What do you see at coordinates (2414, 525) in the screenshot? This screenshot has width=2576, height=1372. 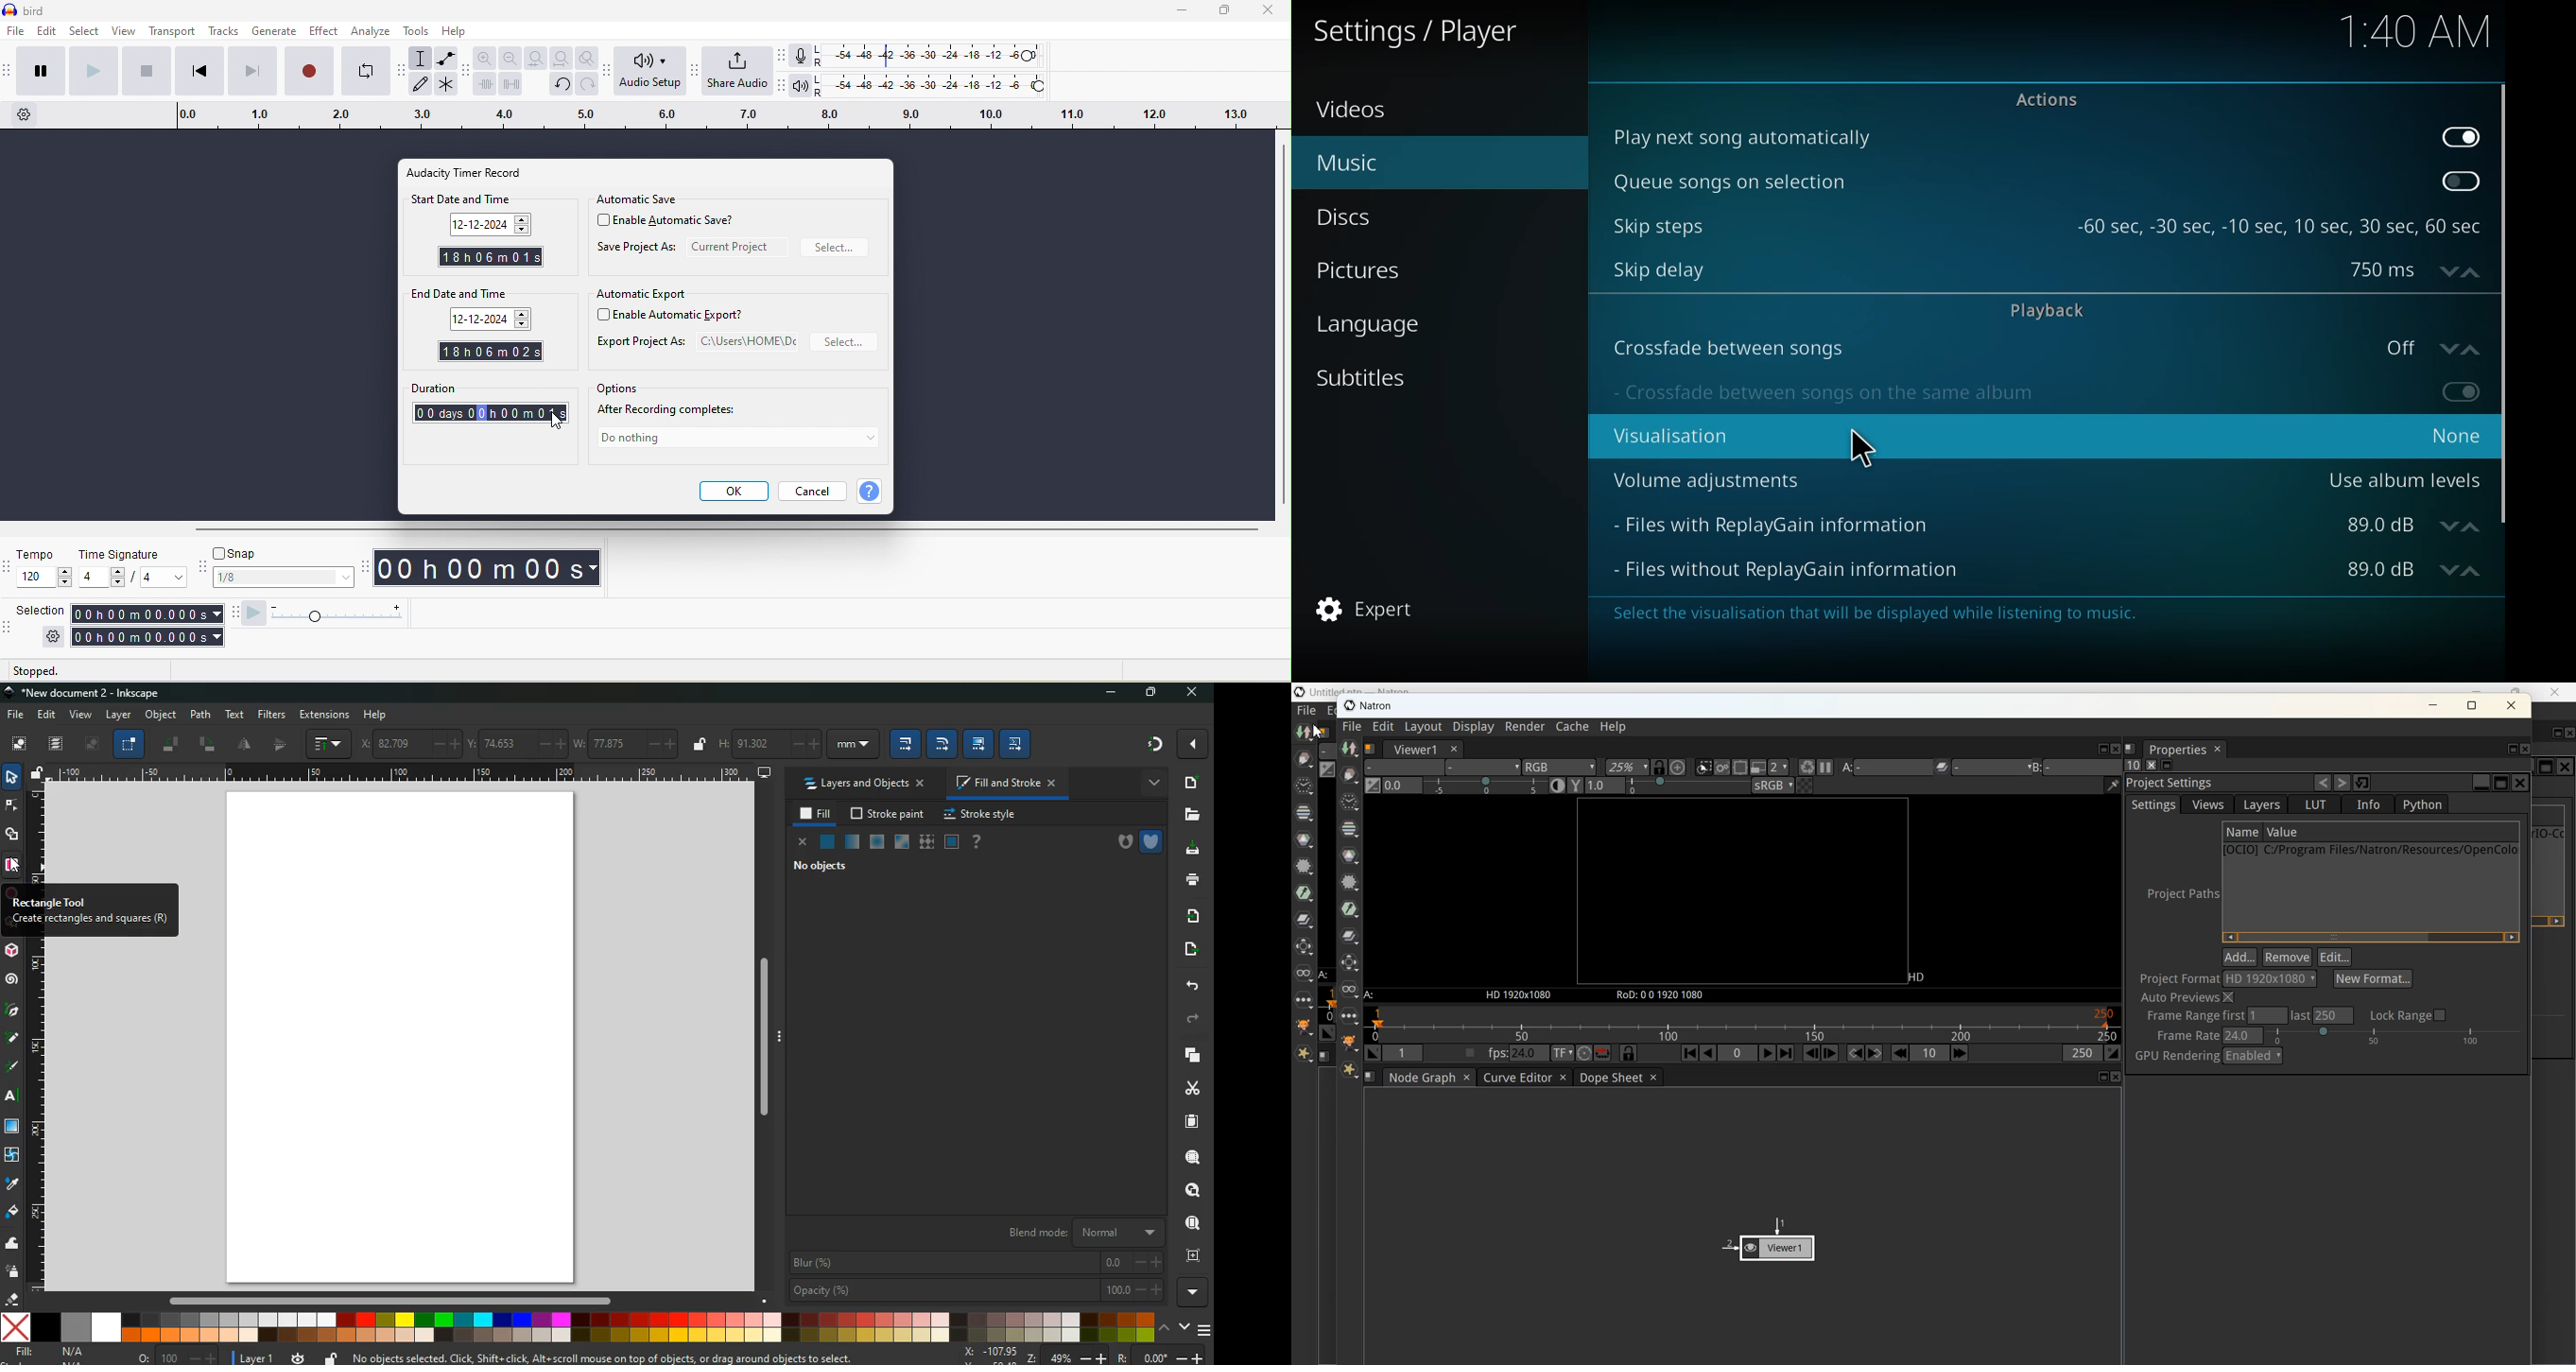 I see `db` at bounding box center [2414, 525].